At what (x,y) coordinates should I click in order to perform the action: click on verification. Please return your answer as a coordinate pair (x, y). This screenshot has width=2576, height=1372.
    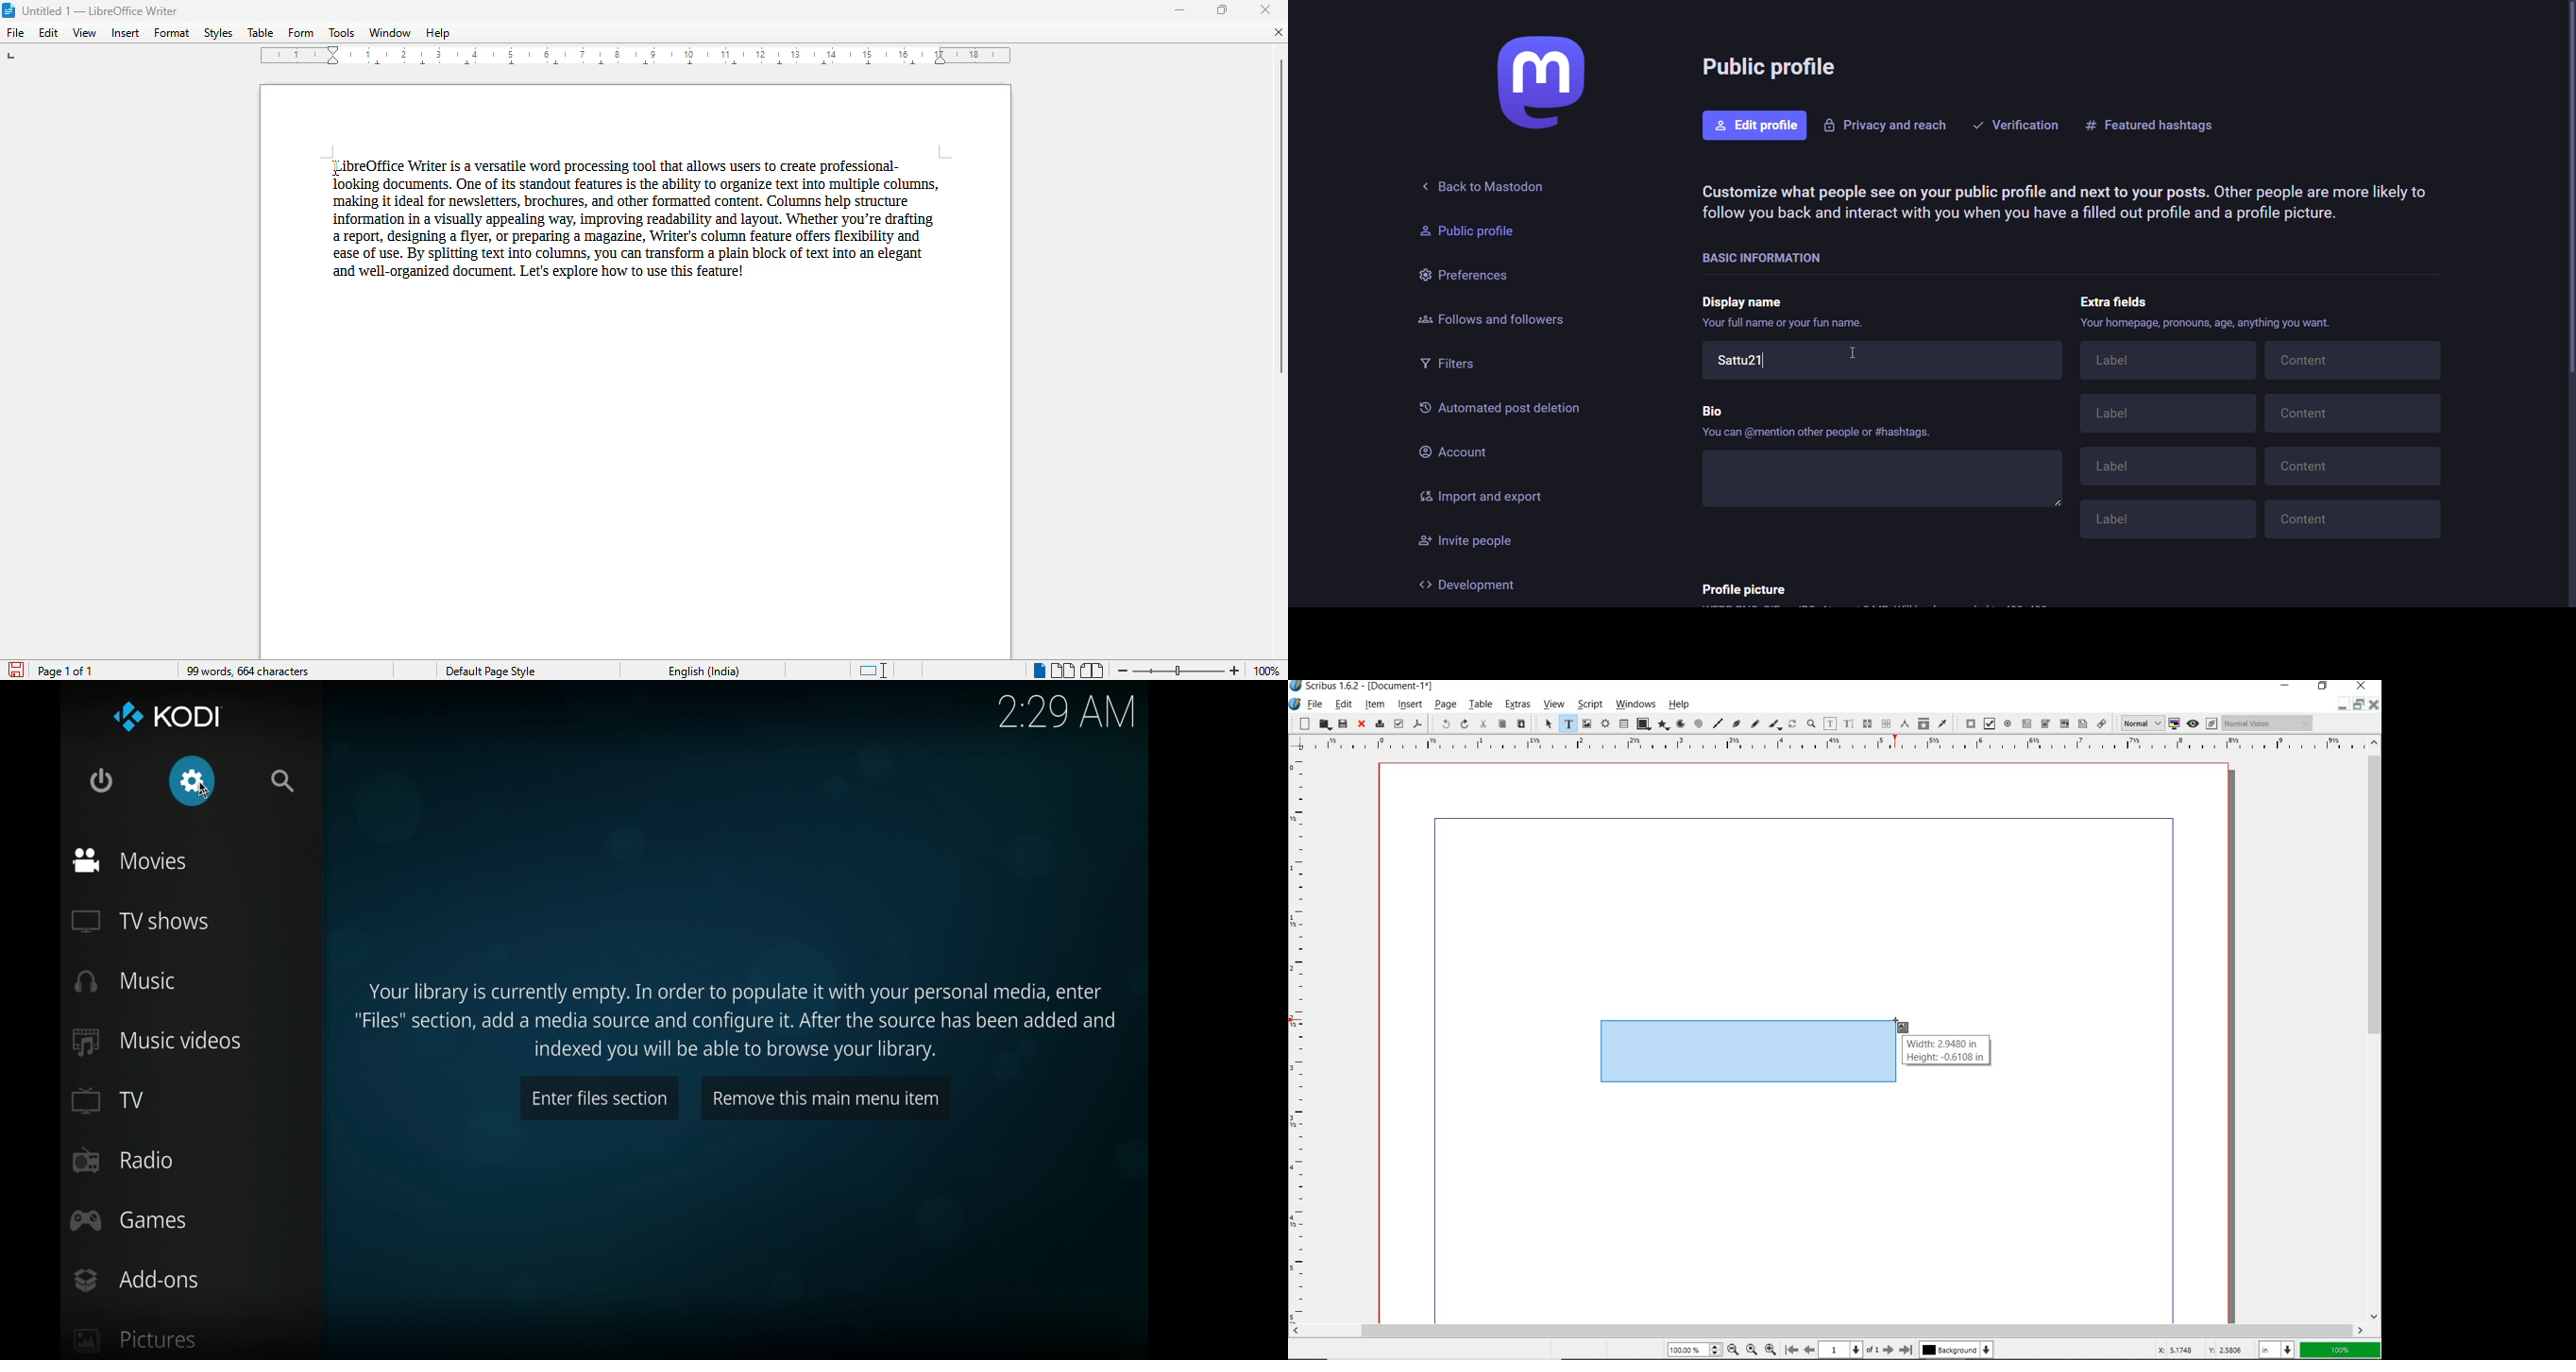
    Looking at the image, I should click on (2016, 123).